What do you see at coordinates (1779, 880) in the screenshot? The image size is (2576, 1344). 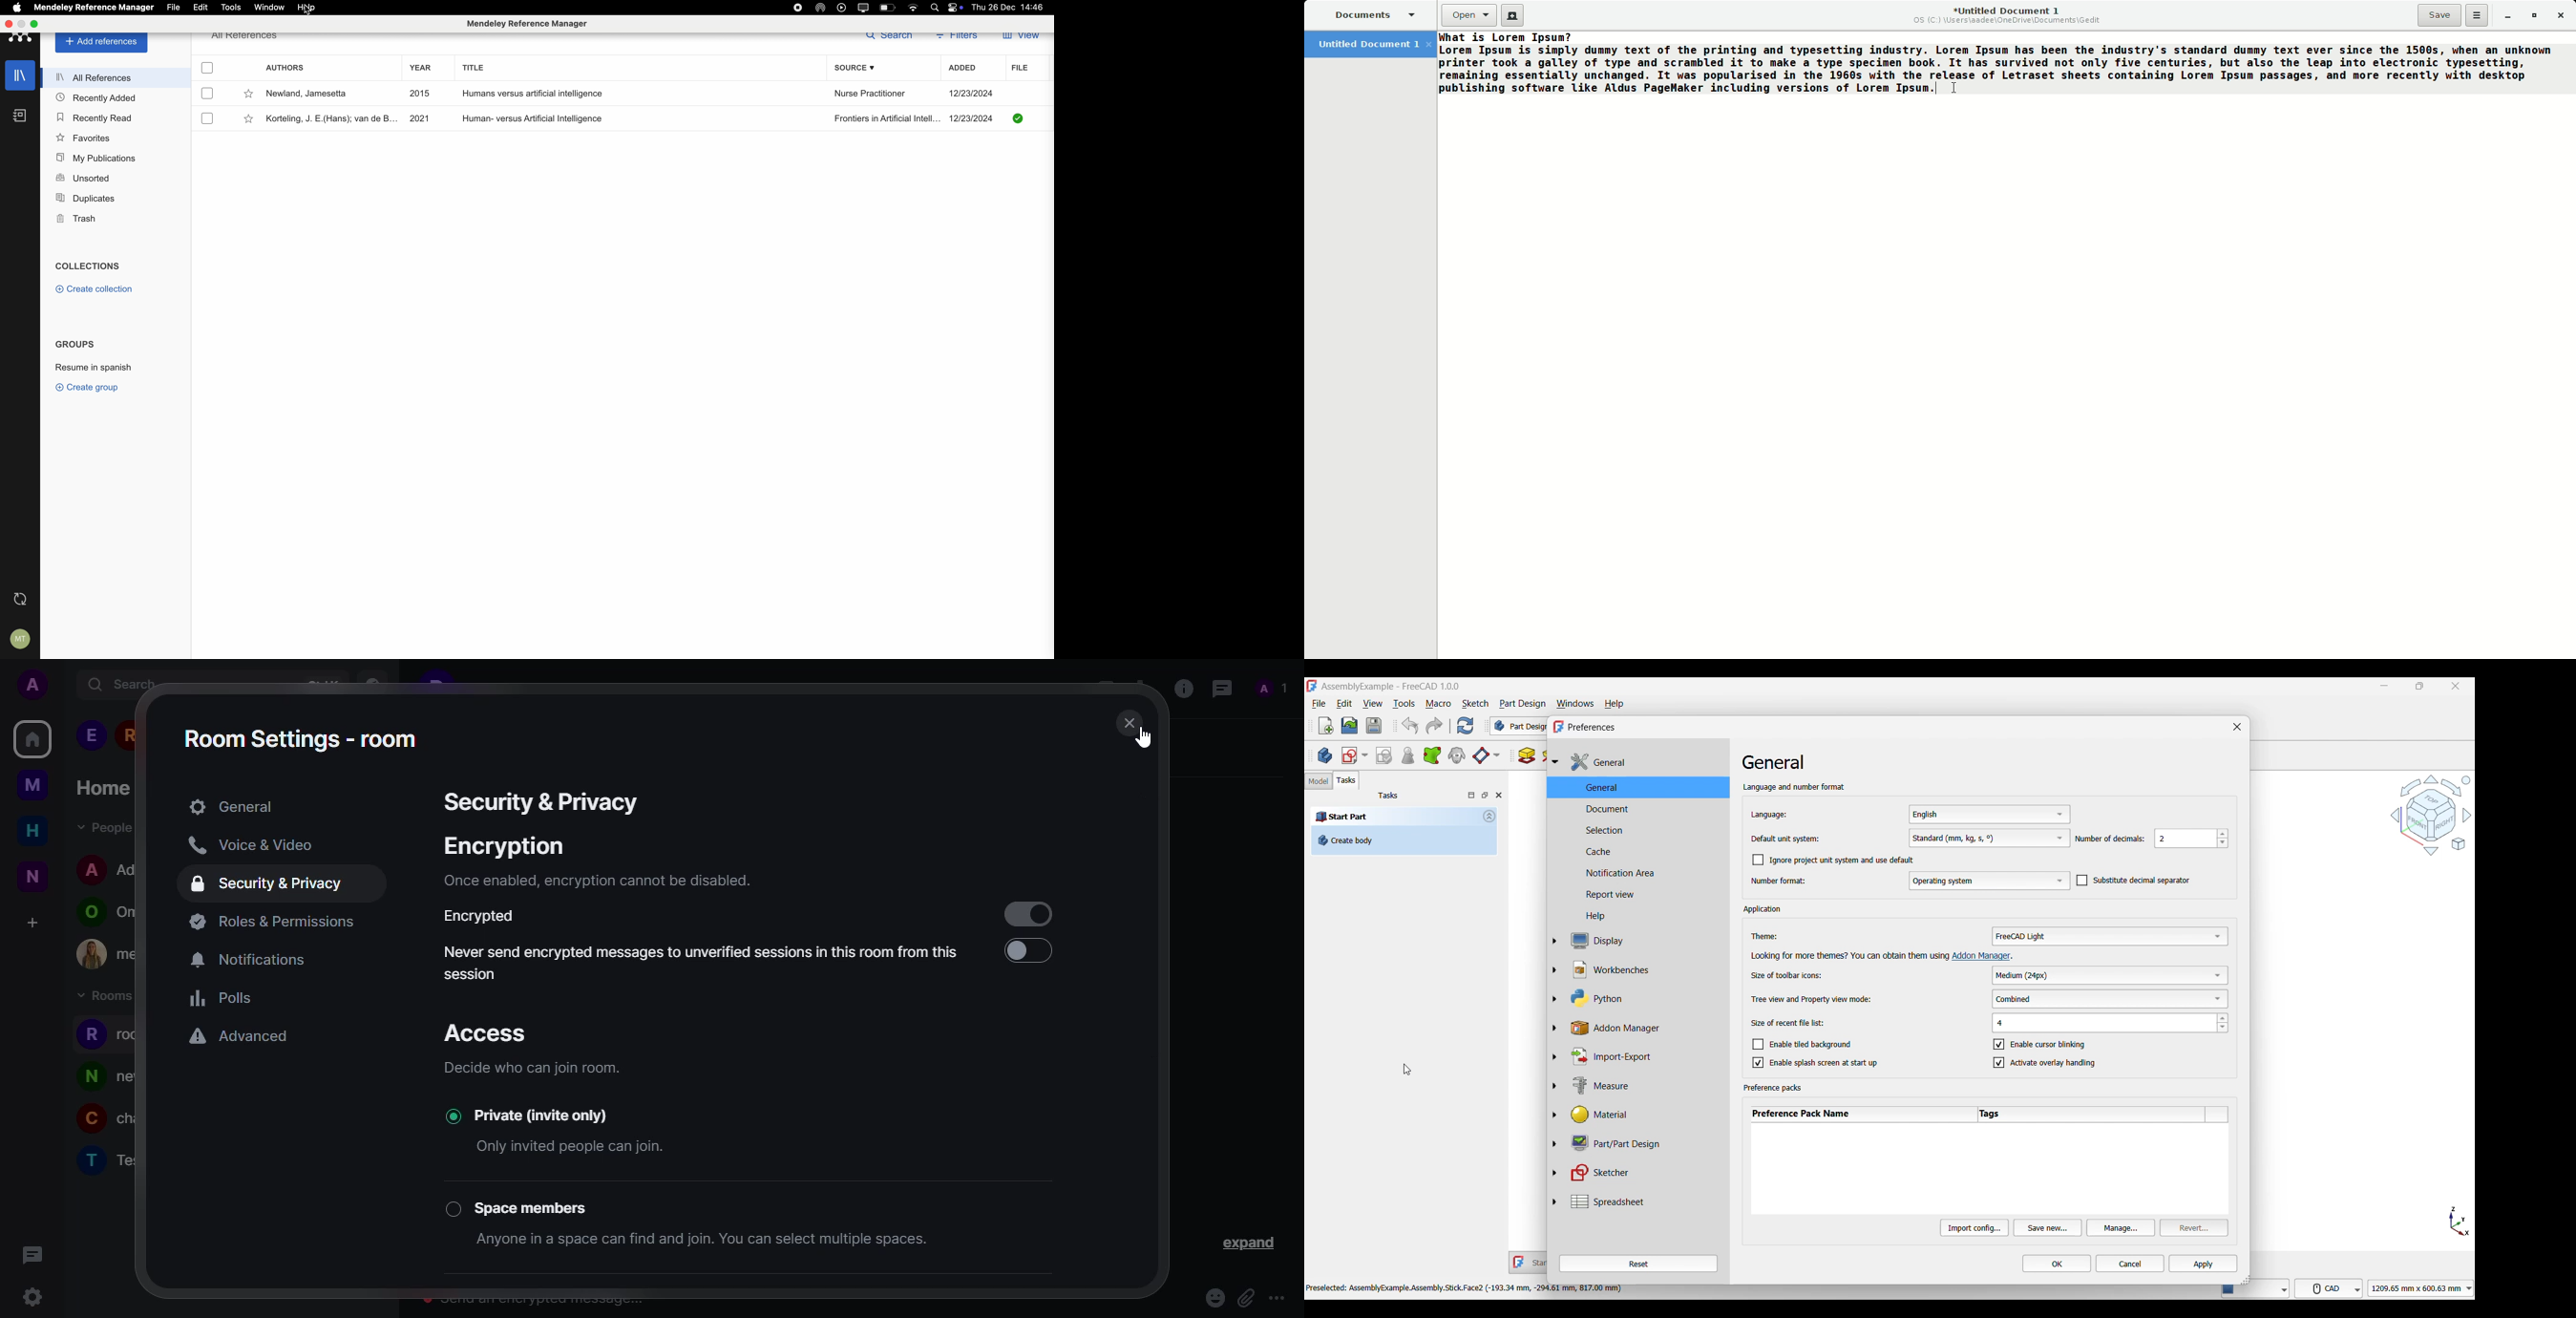 I see `Number format` at bounding box center [1779, 880].